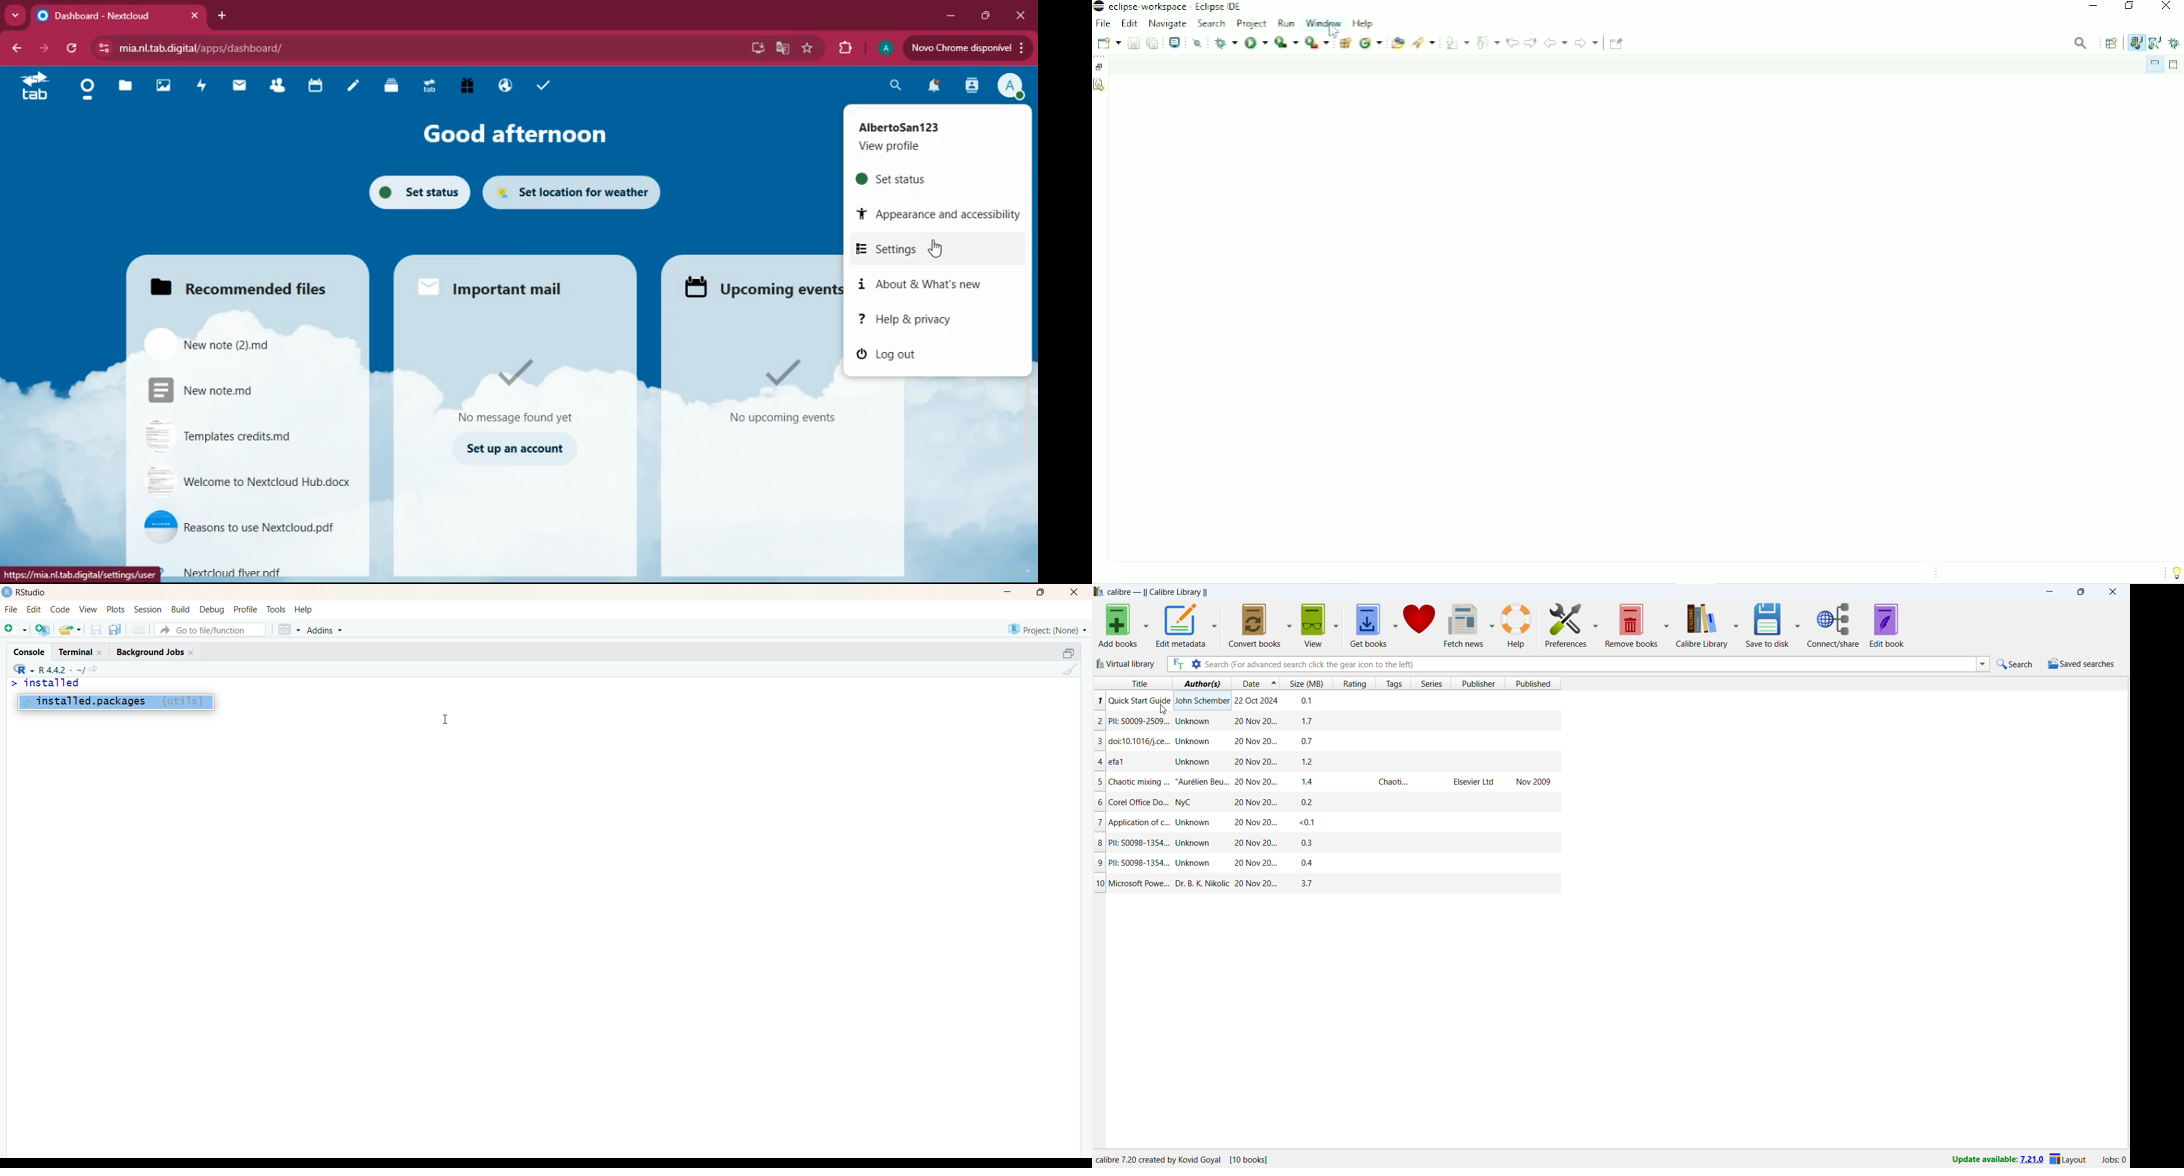 The width and height of the screenshot is (2184, 1176). I want to click on maximize, so click(1040, 592).